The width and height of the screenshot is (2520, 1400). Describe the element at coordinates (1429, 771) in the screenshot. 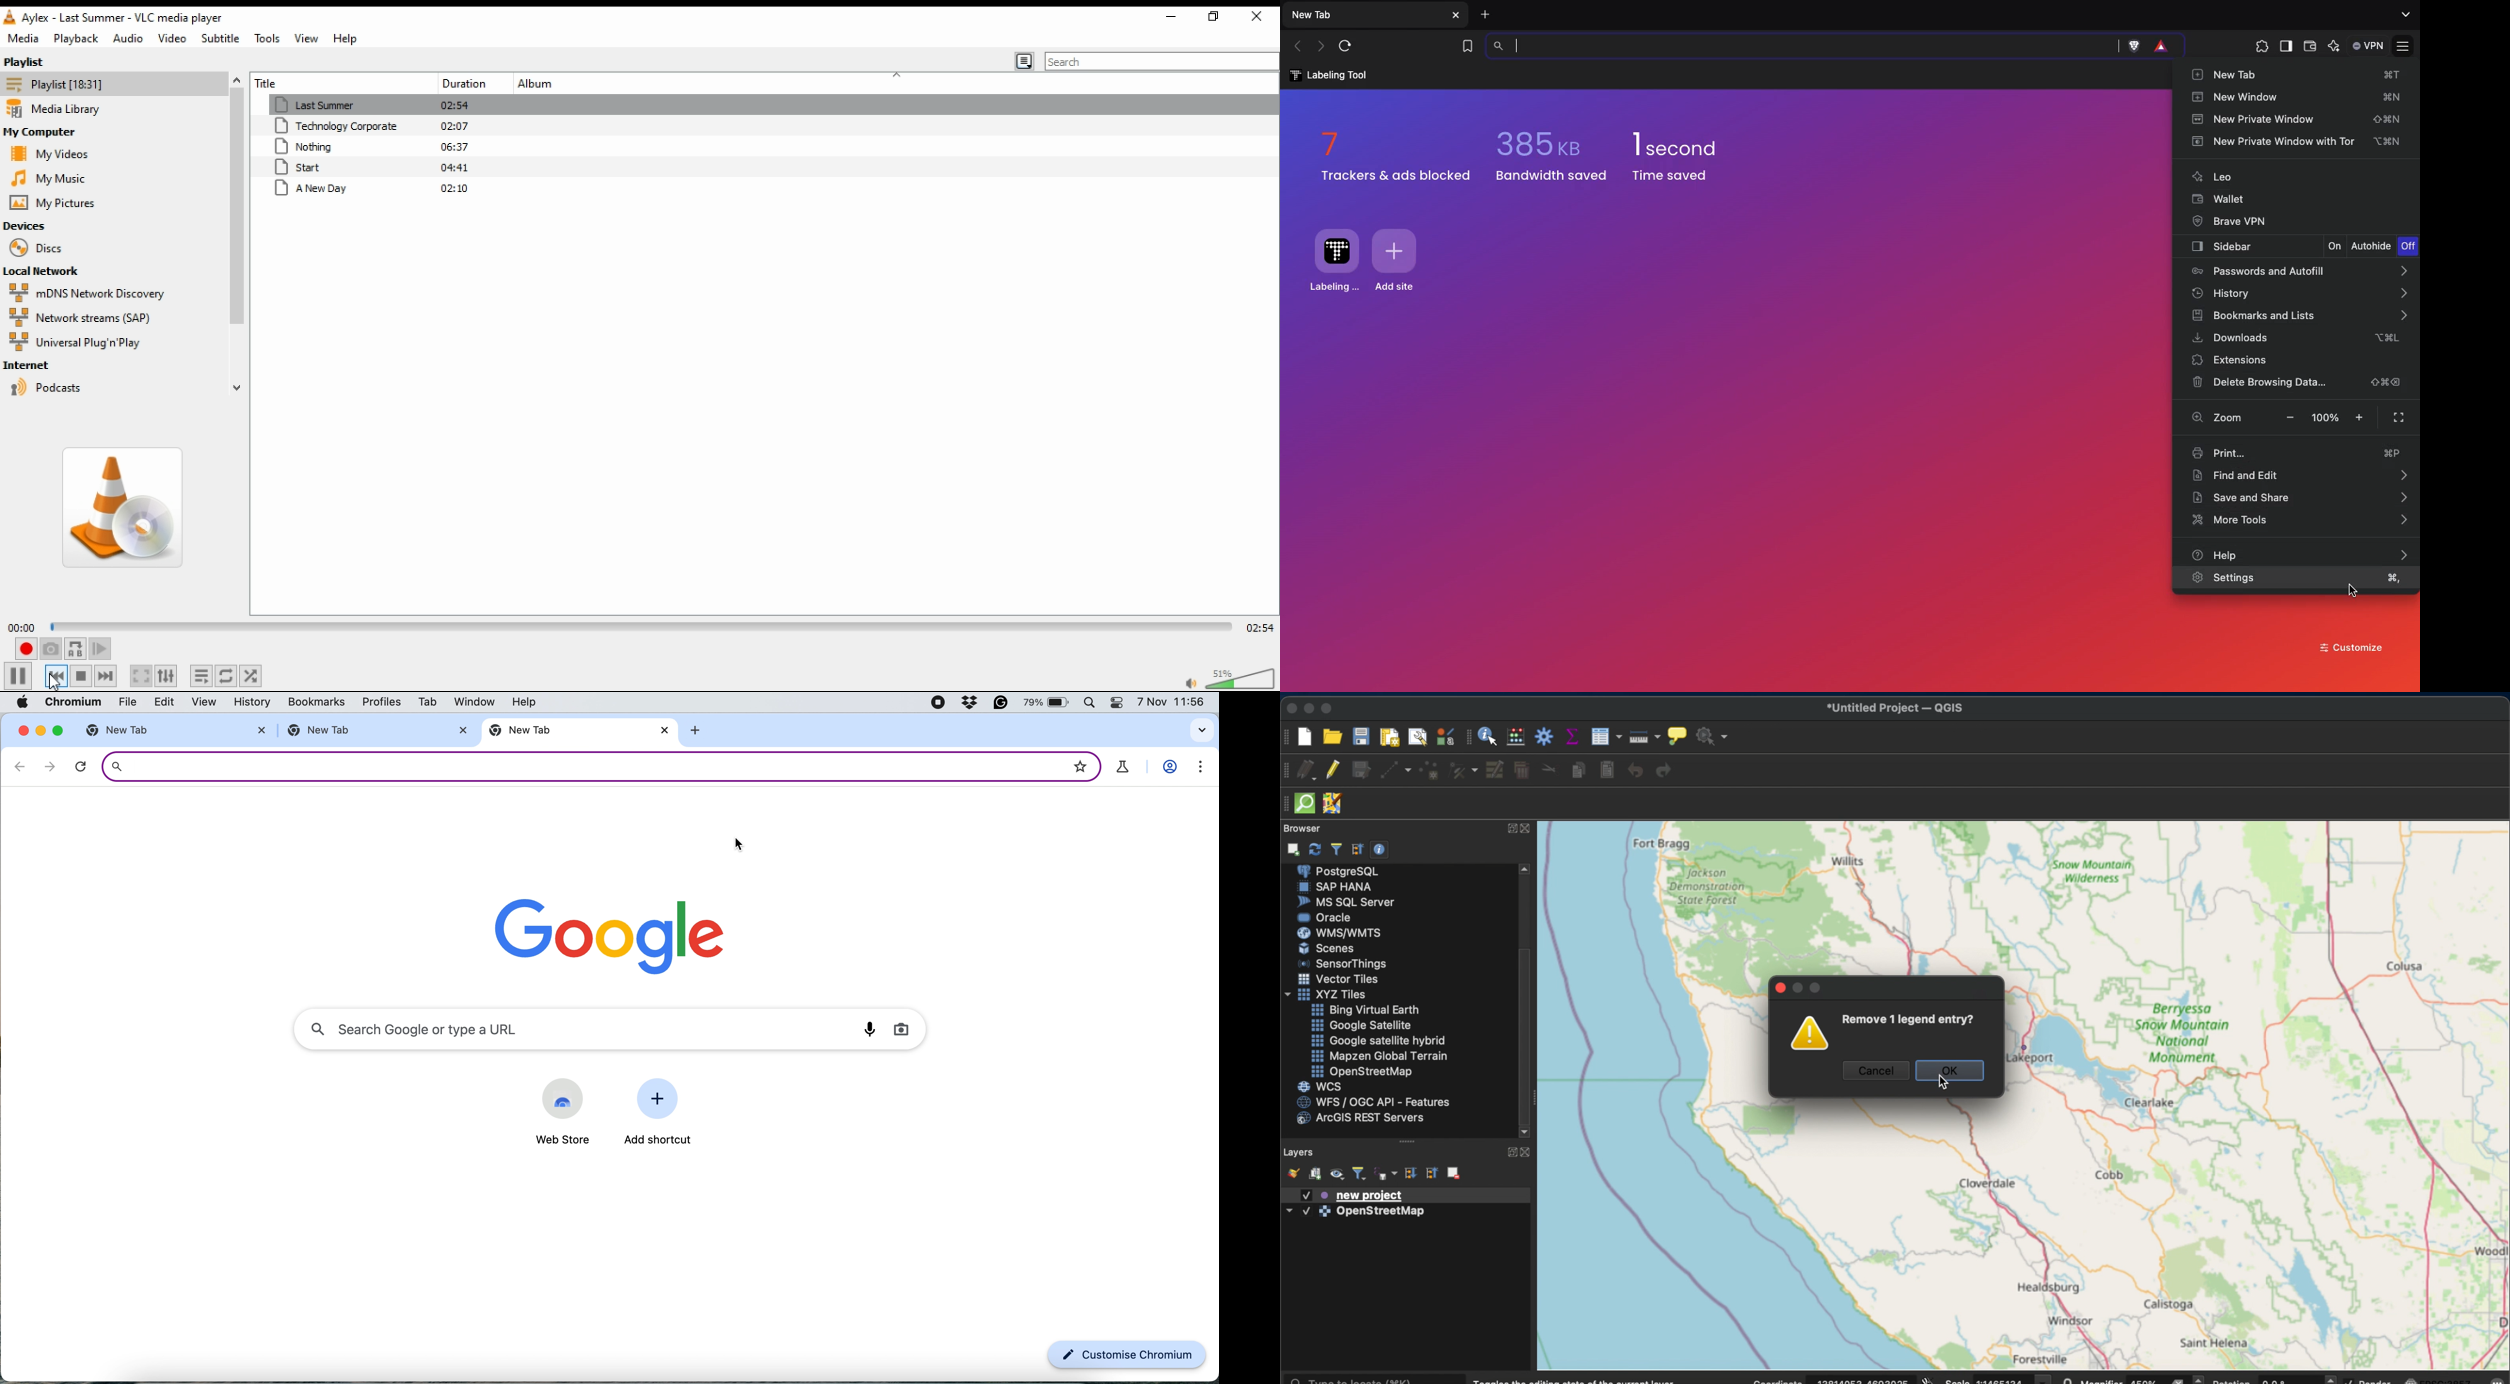

I see `add point feature` at that location.